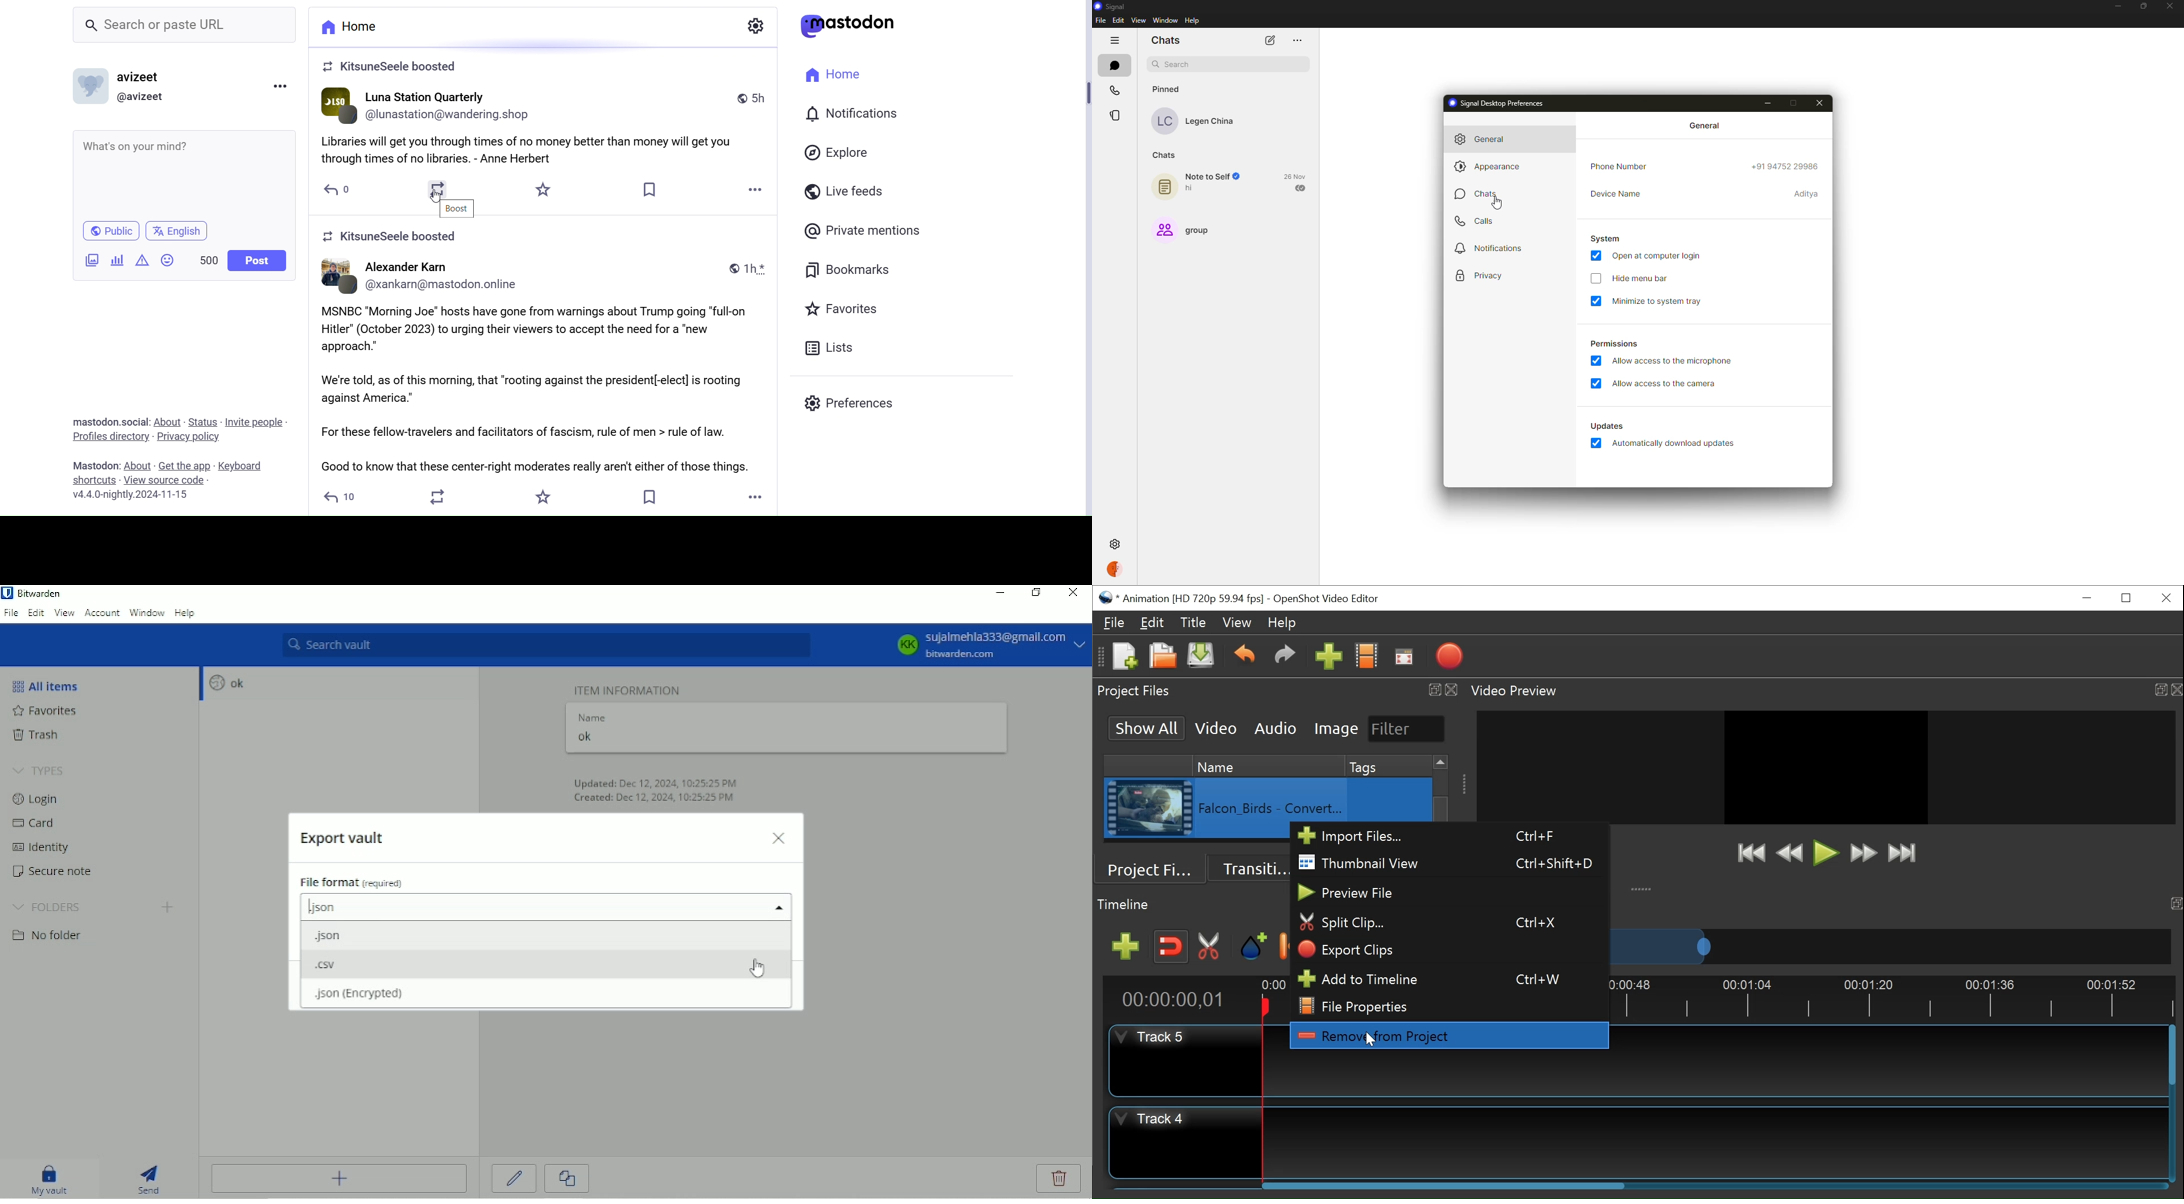  I want to click on device name, so click(1805, 194).